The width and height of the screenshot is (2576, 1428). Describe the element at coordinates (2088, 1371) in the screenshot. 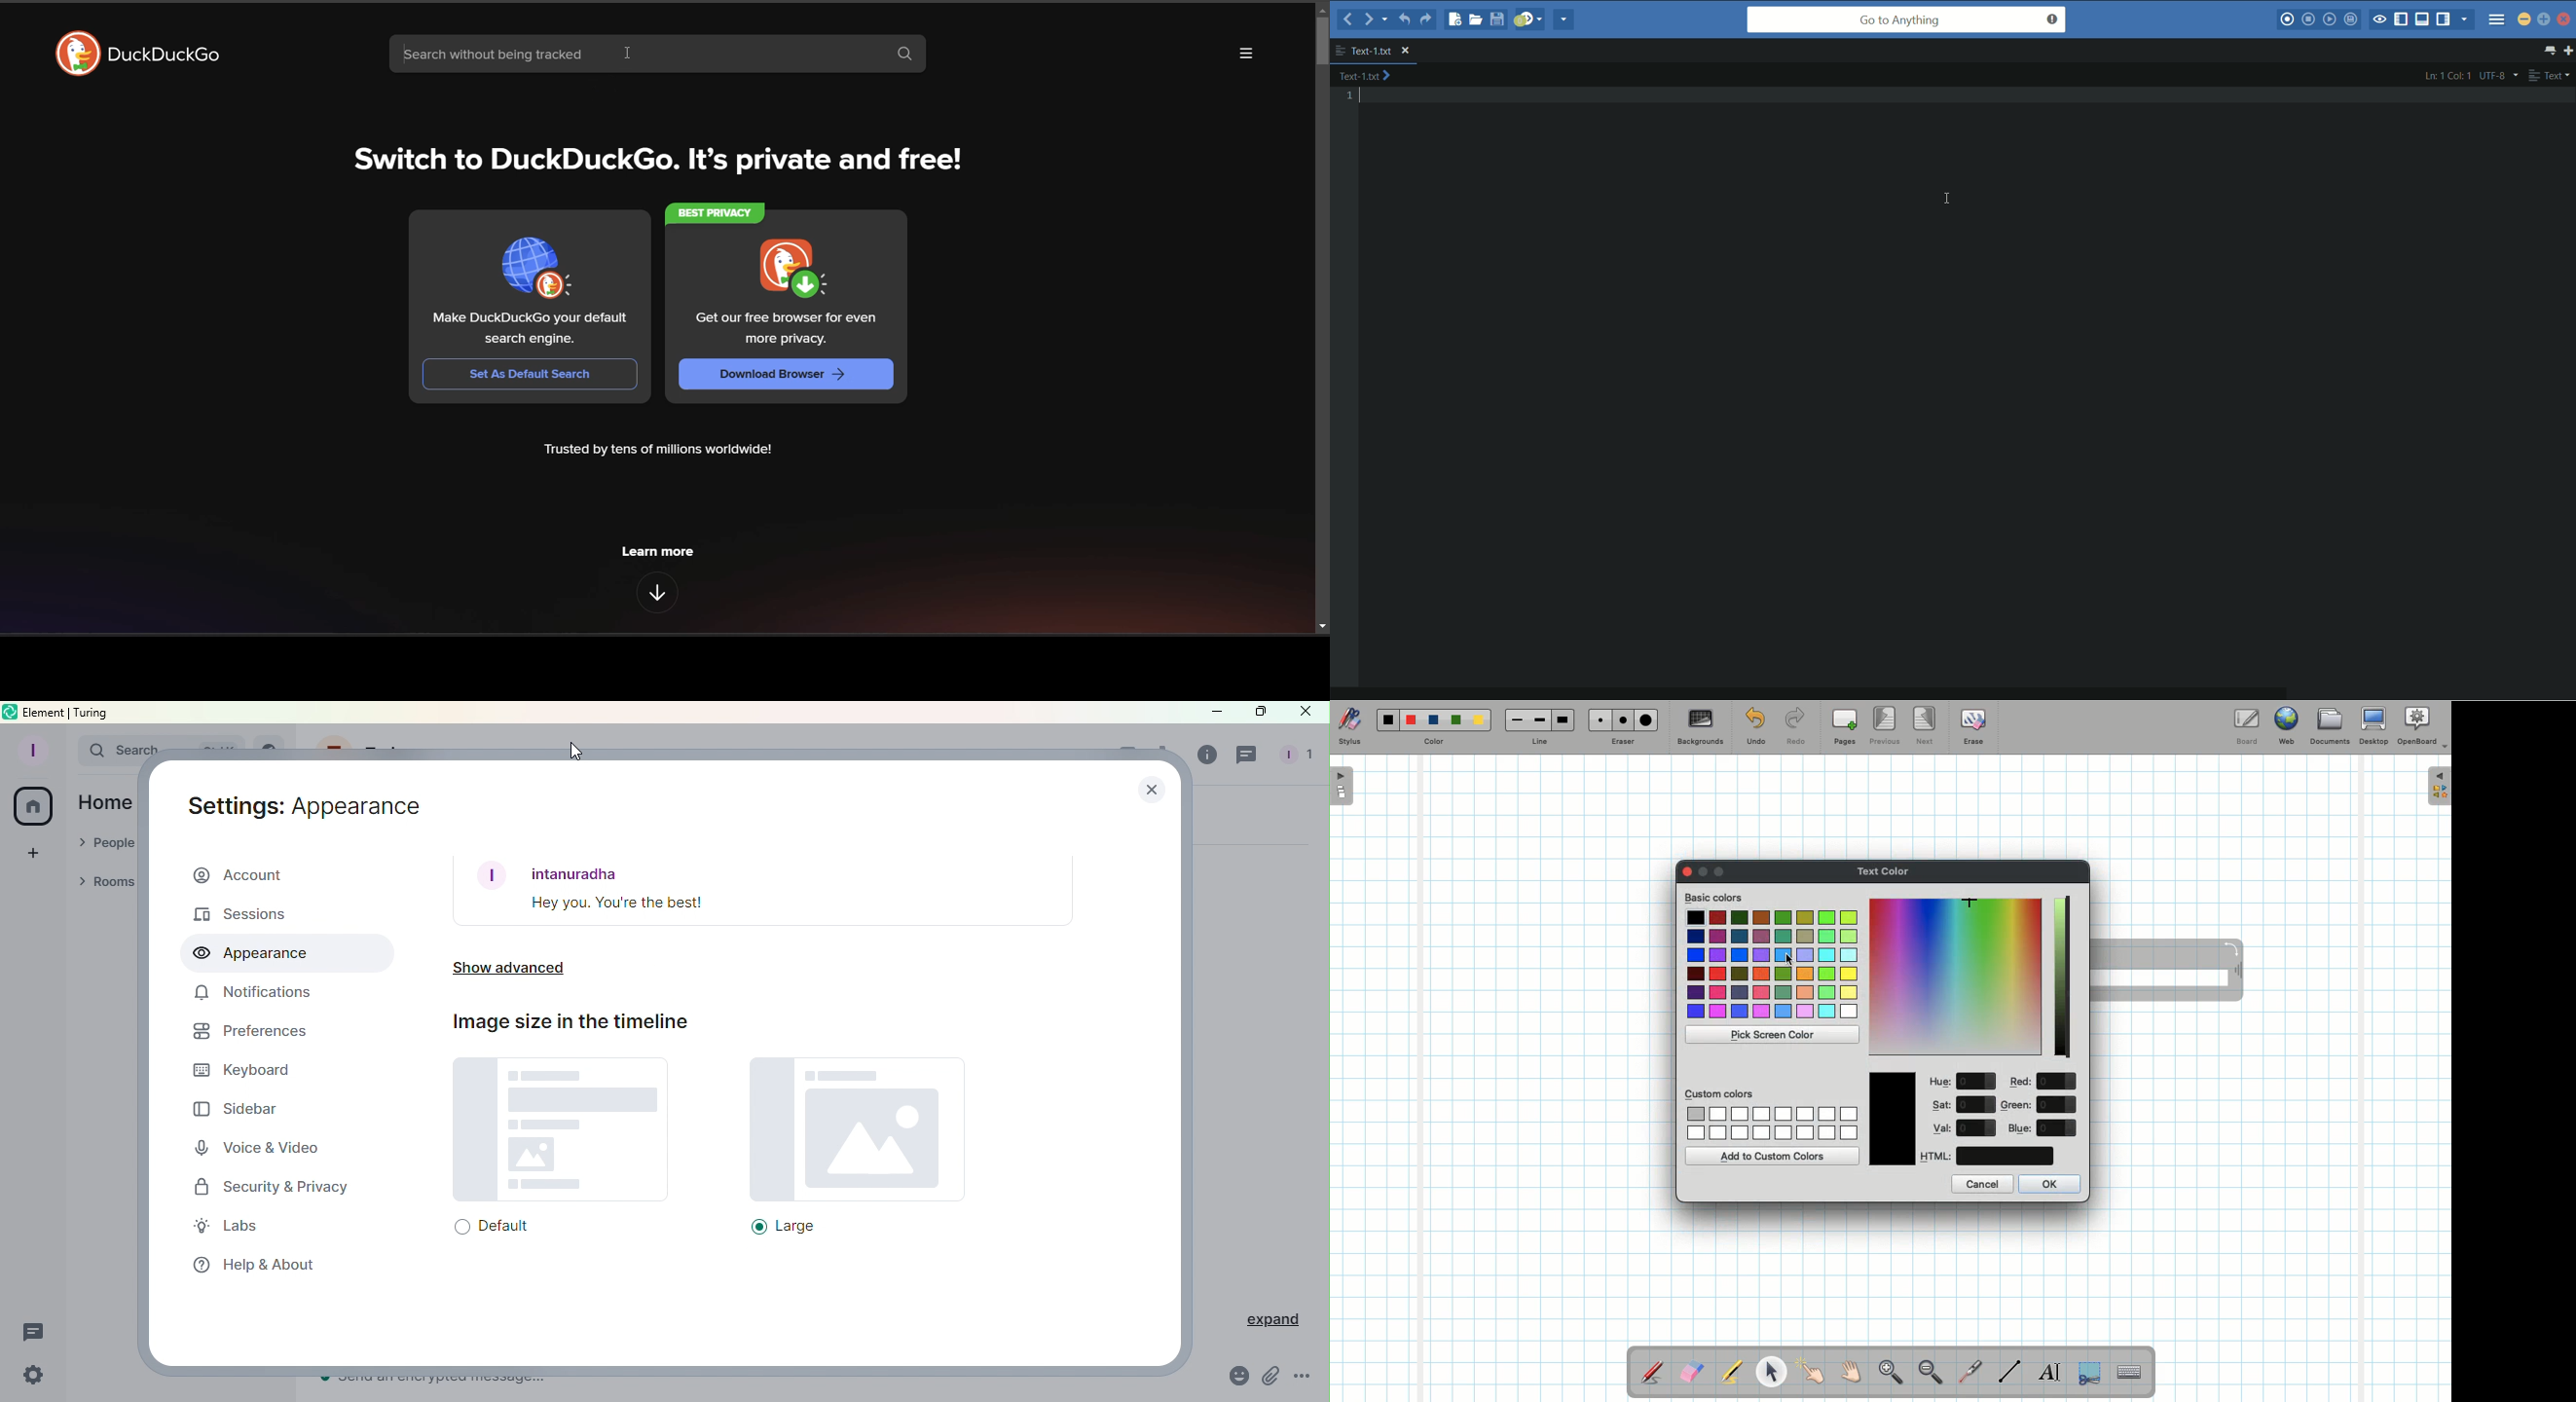

I see `Selection` at that location.